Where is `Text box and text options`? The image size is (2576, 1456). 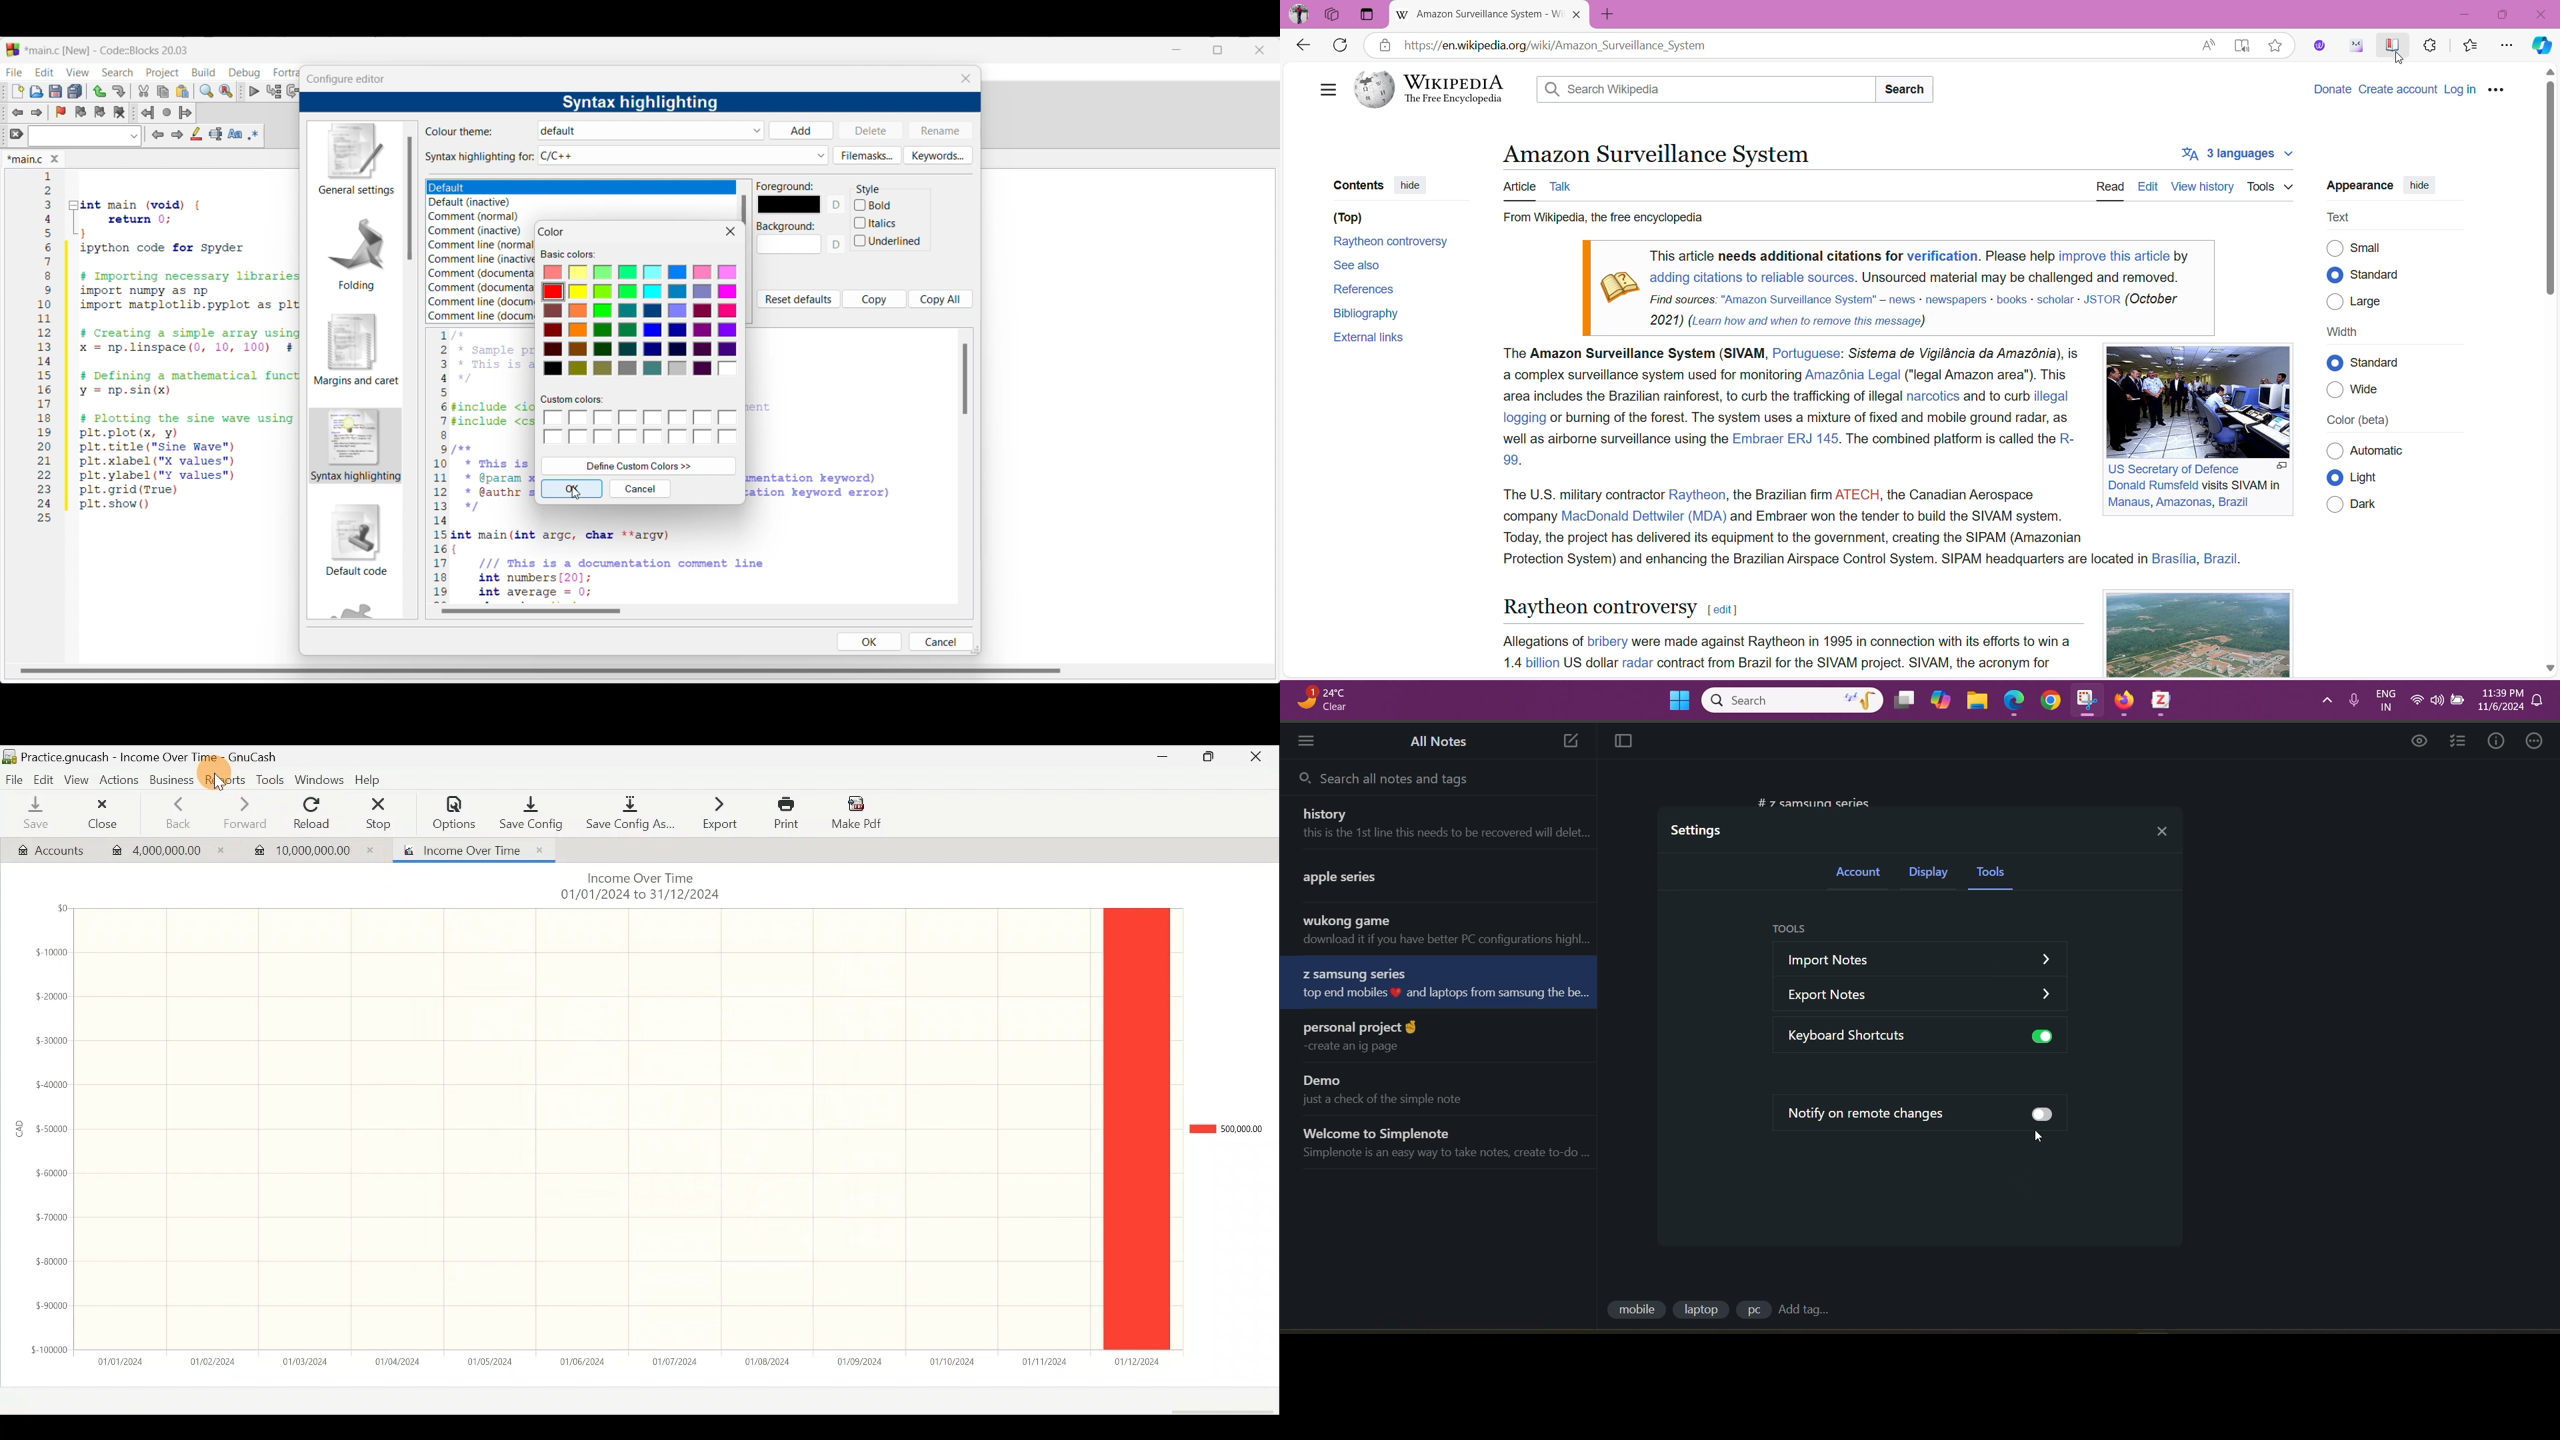
Text box and text options is located at coordinates (84, 136).